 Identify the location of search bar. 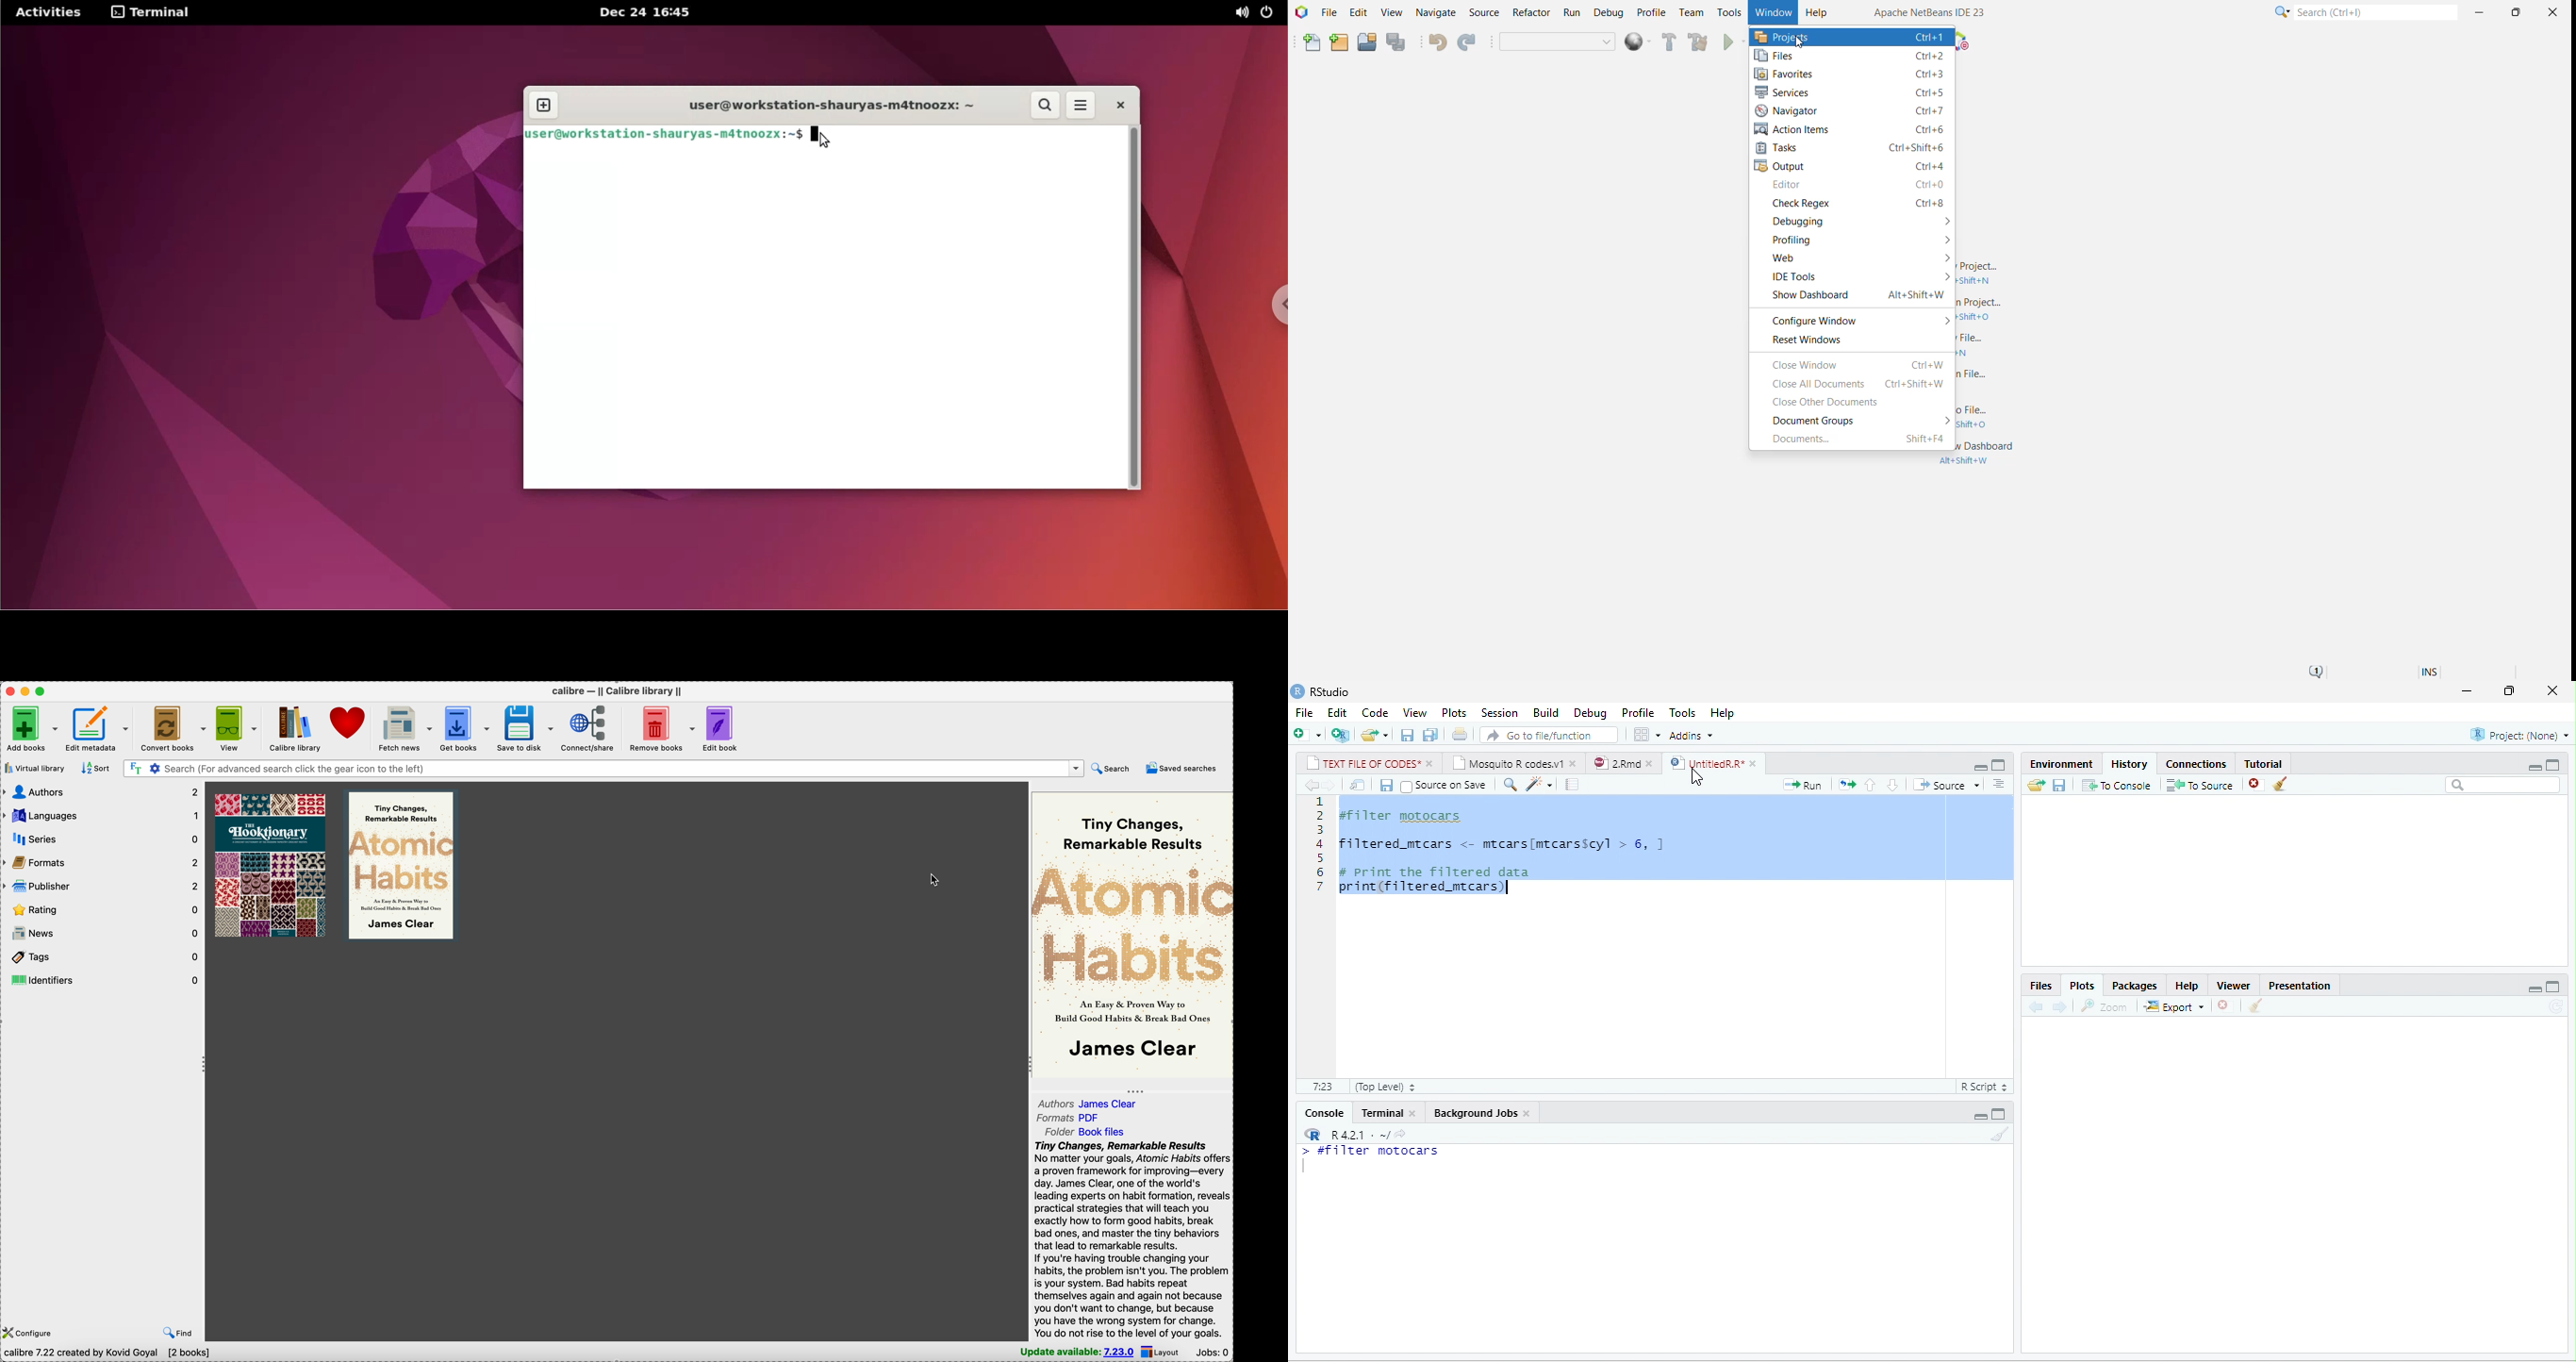
(2502, 785).